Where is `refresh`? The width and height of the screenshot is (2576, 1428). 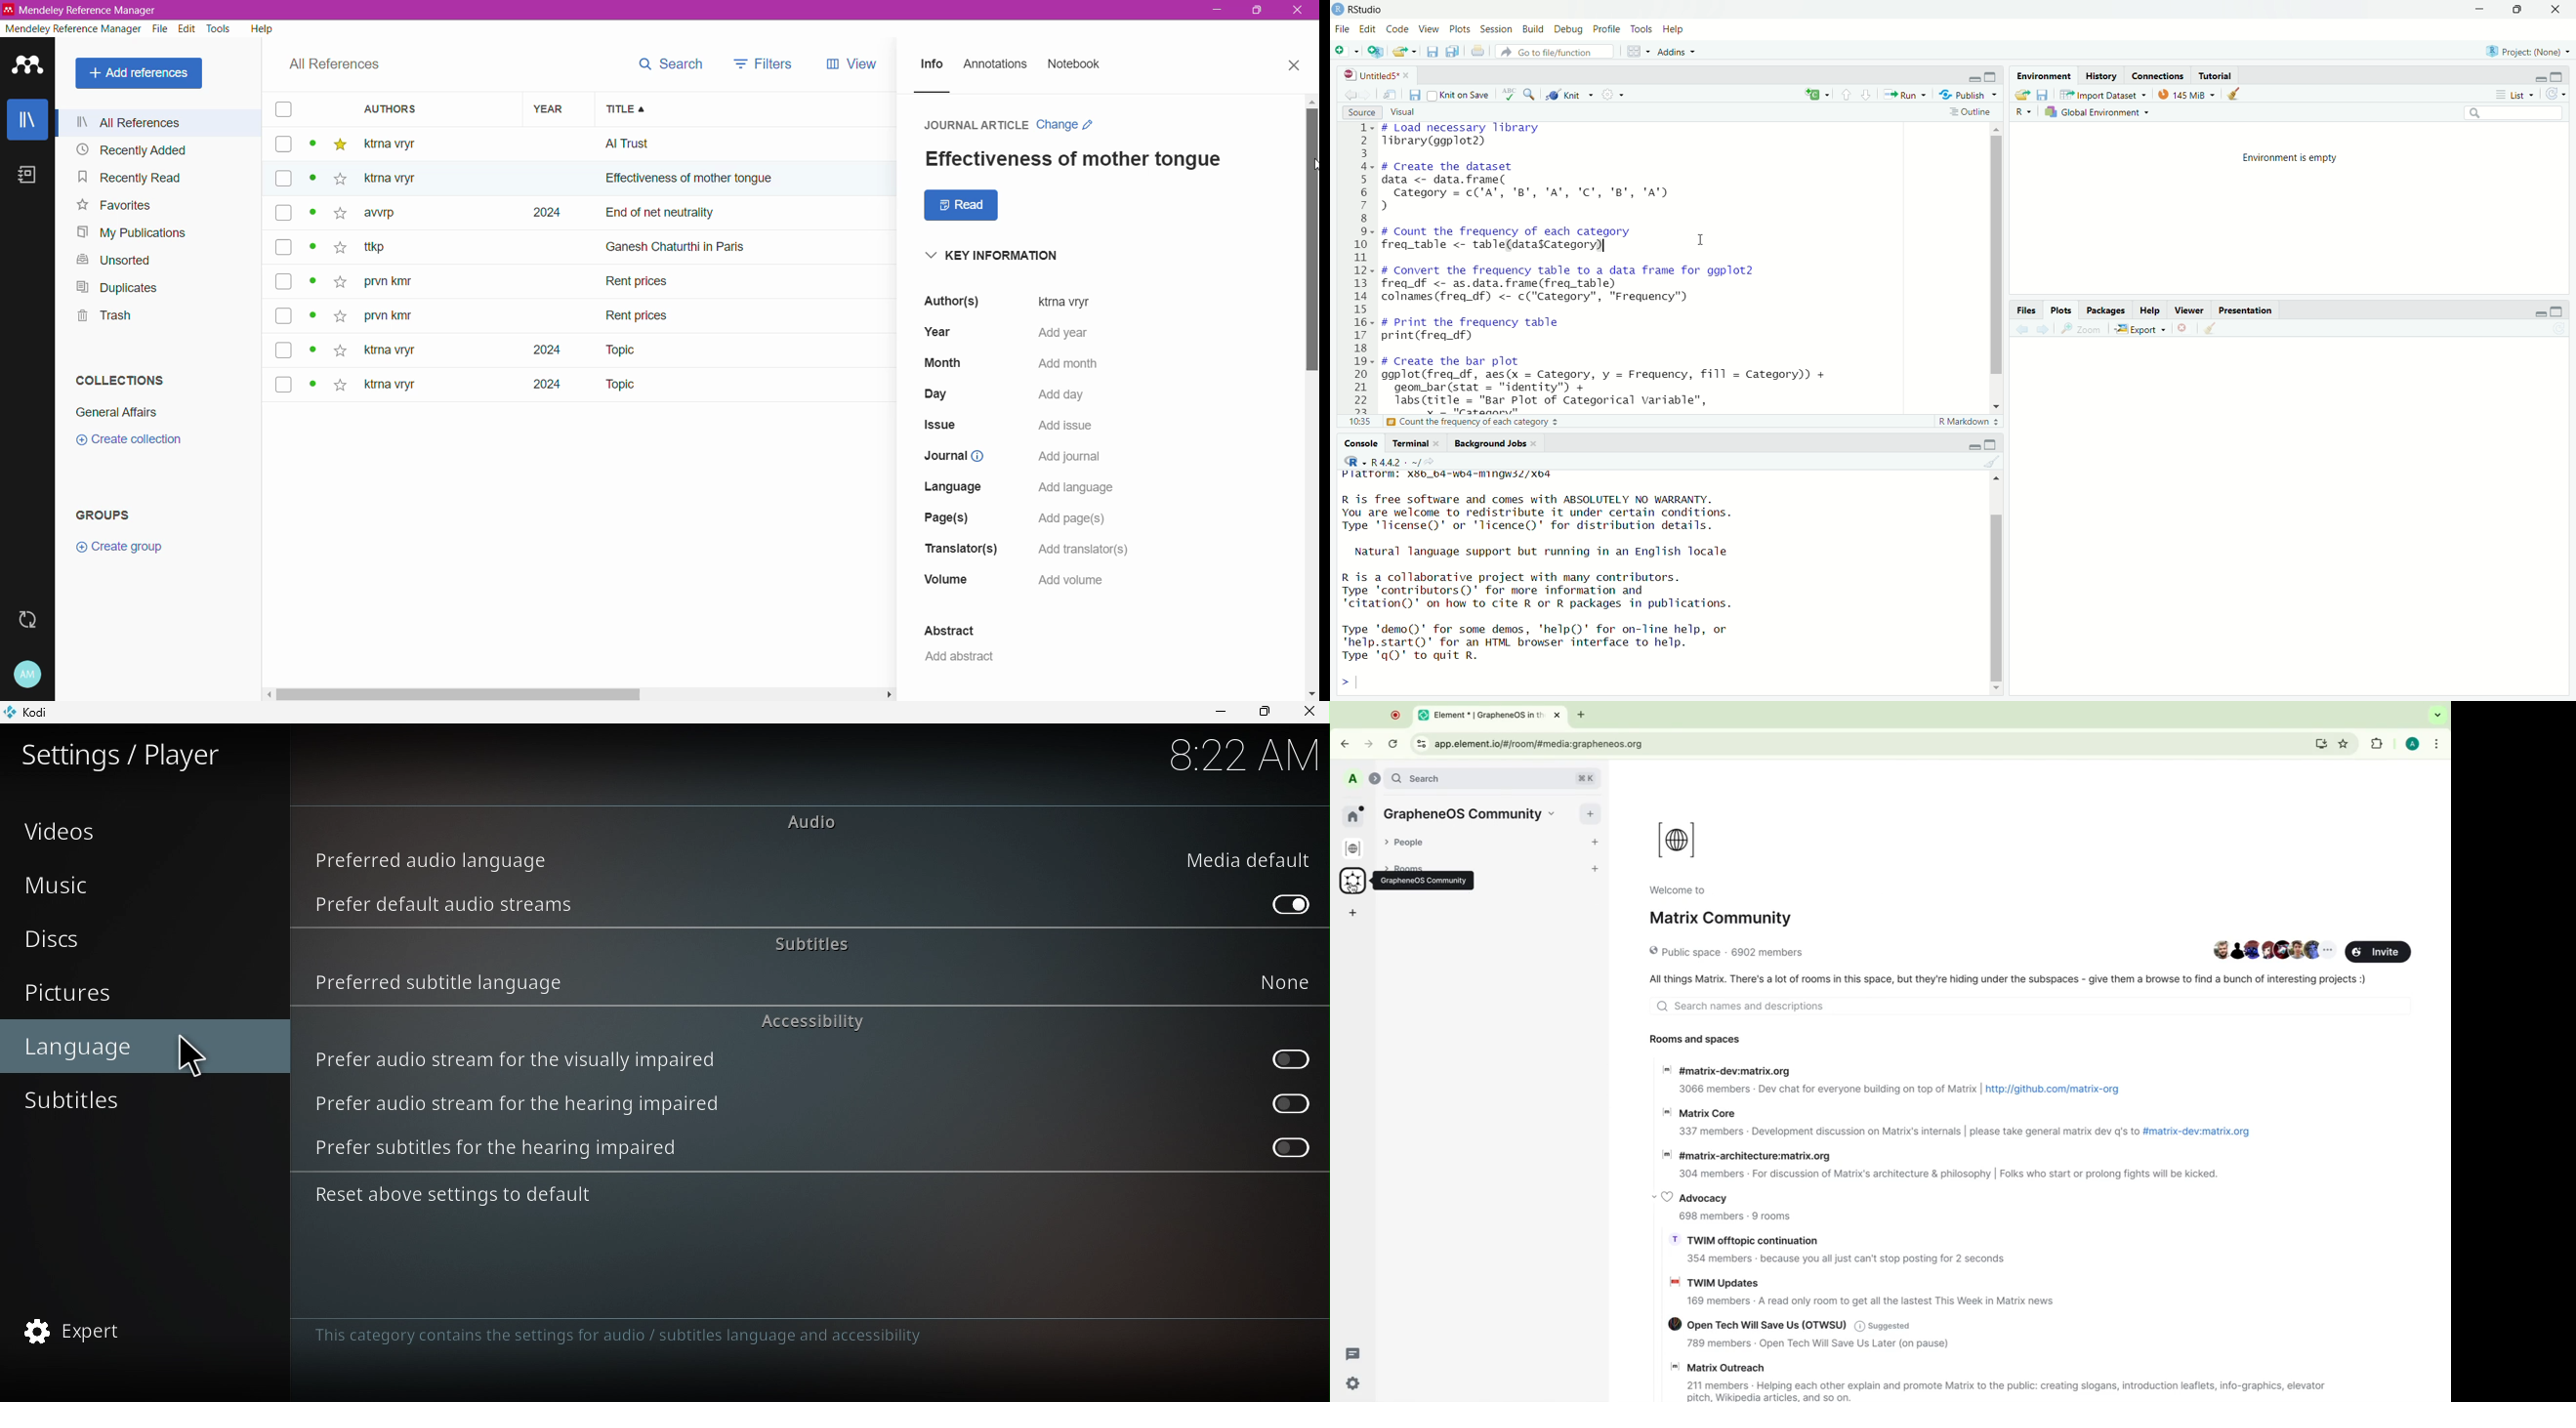 refresh is located at coordinates (2556, 94).